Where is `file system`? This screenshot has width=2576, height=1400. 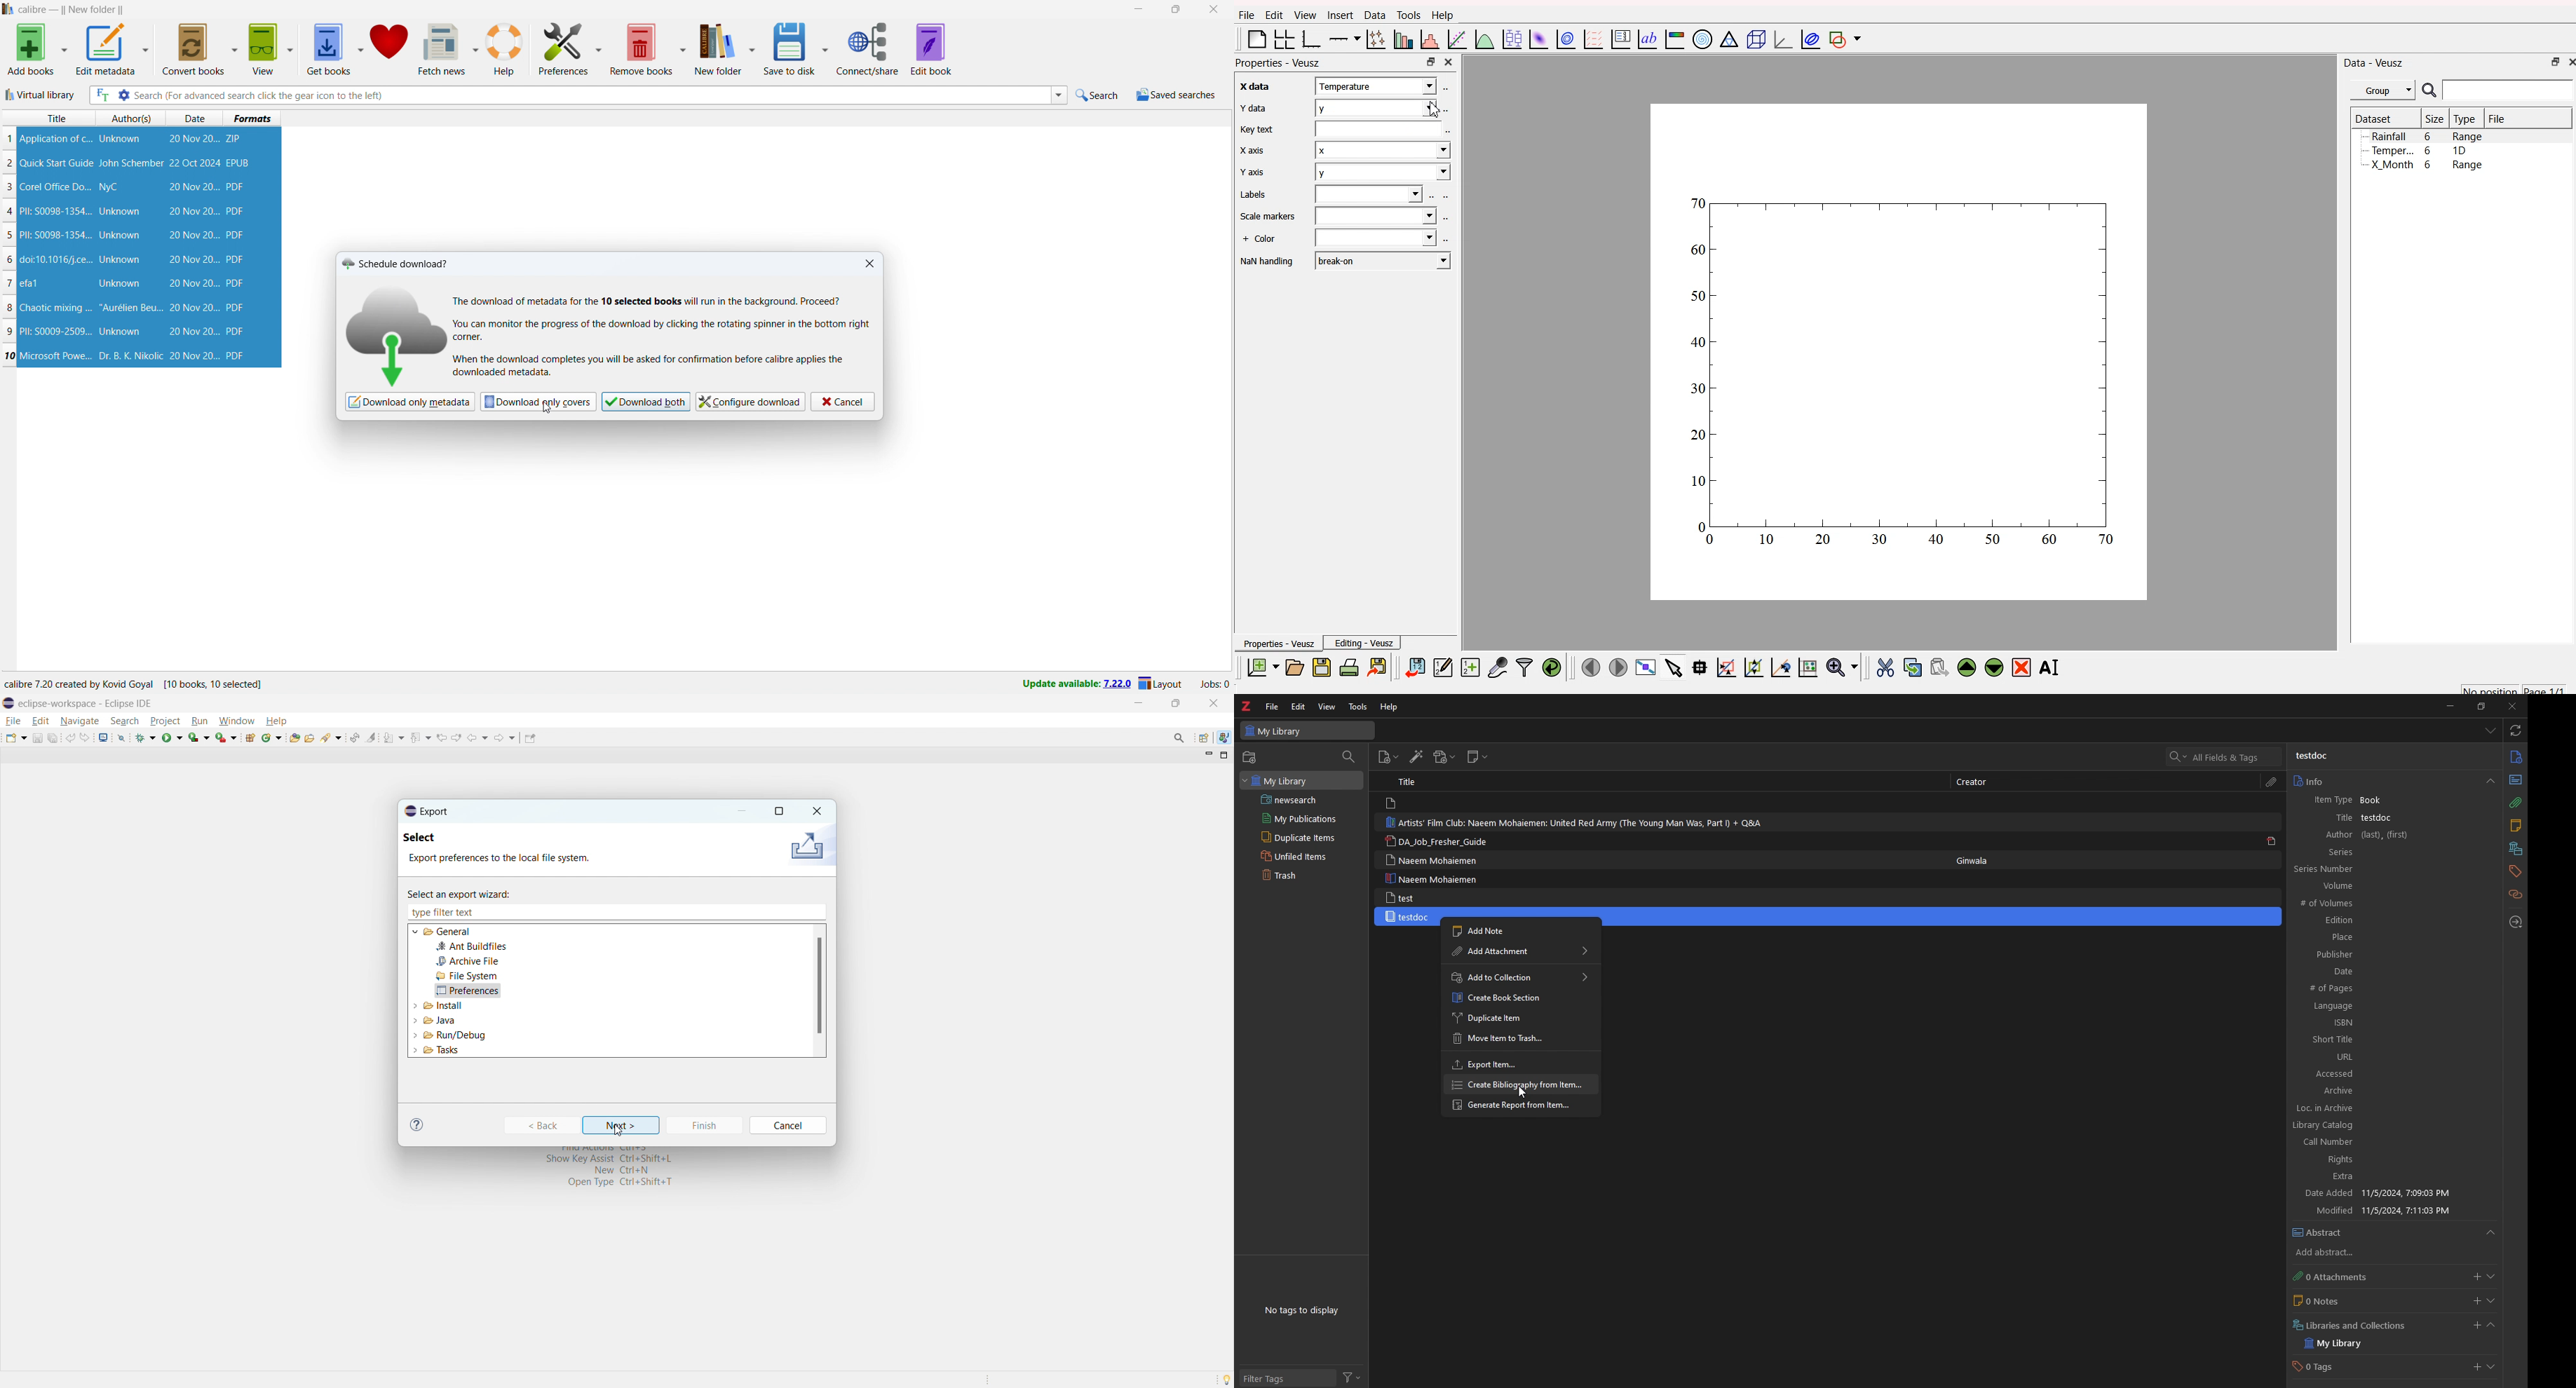 file system is located at coordinates (467, 976).